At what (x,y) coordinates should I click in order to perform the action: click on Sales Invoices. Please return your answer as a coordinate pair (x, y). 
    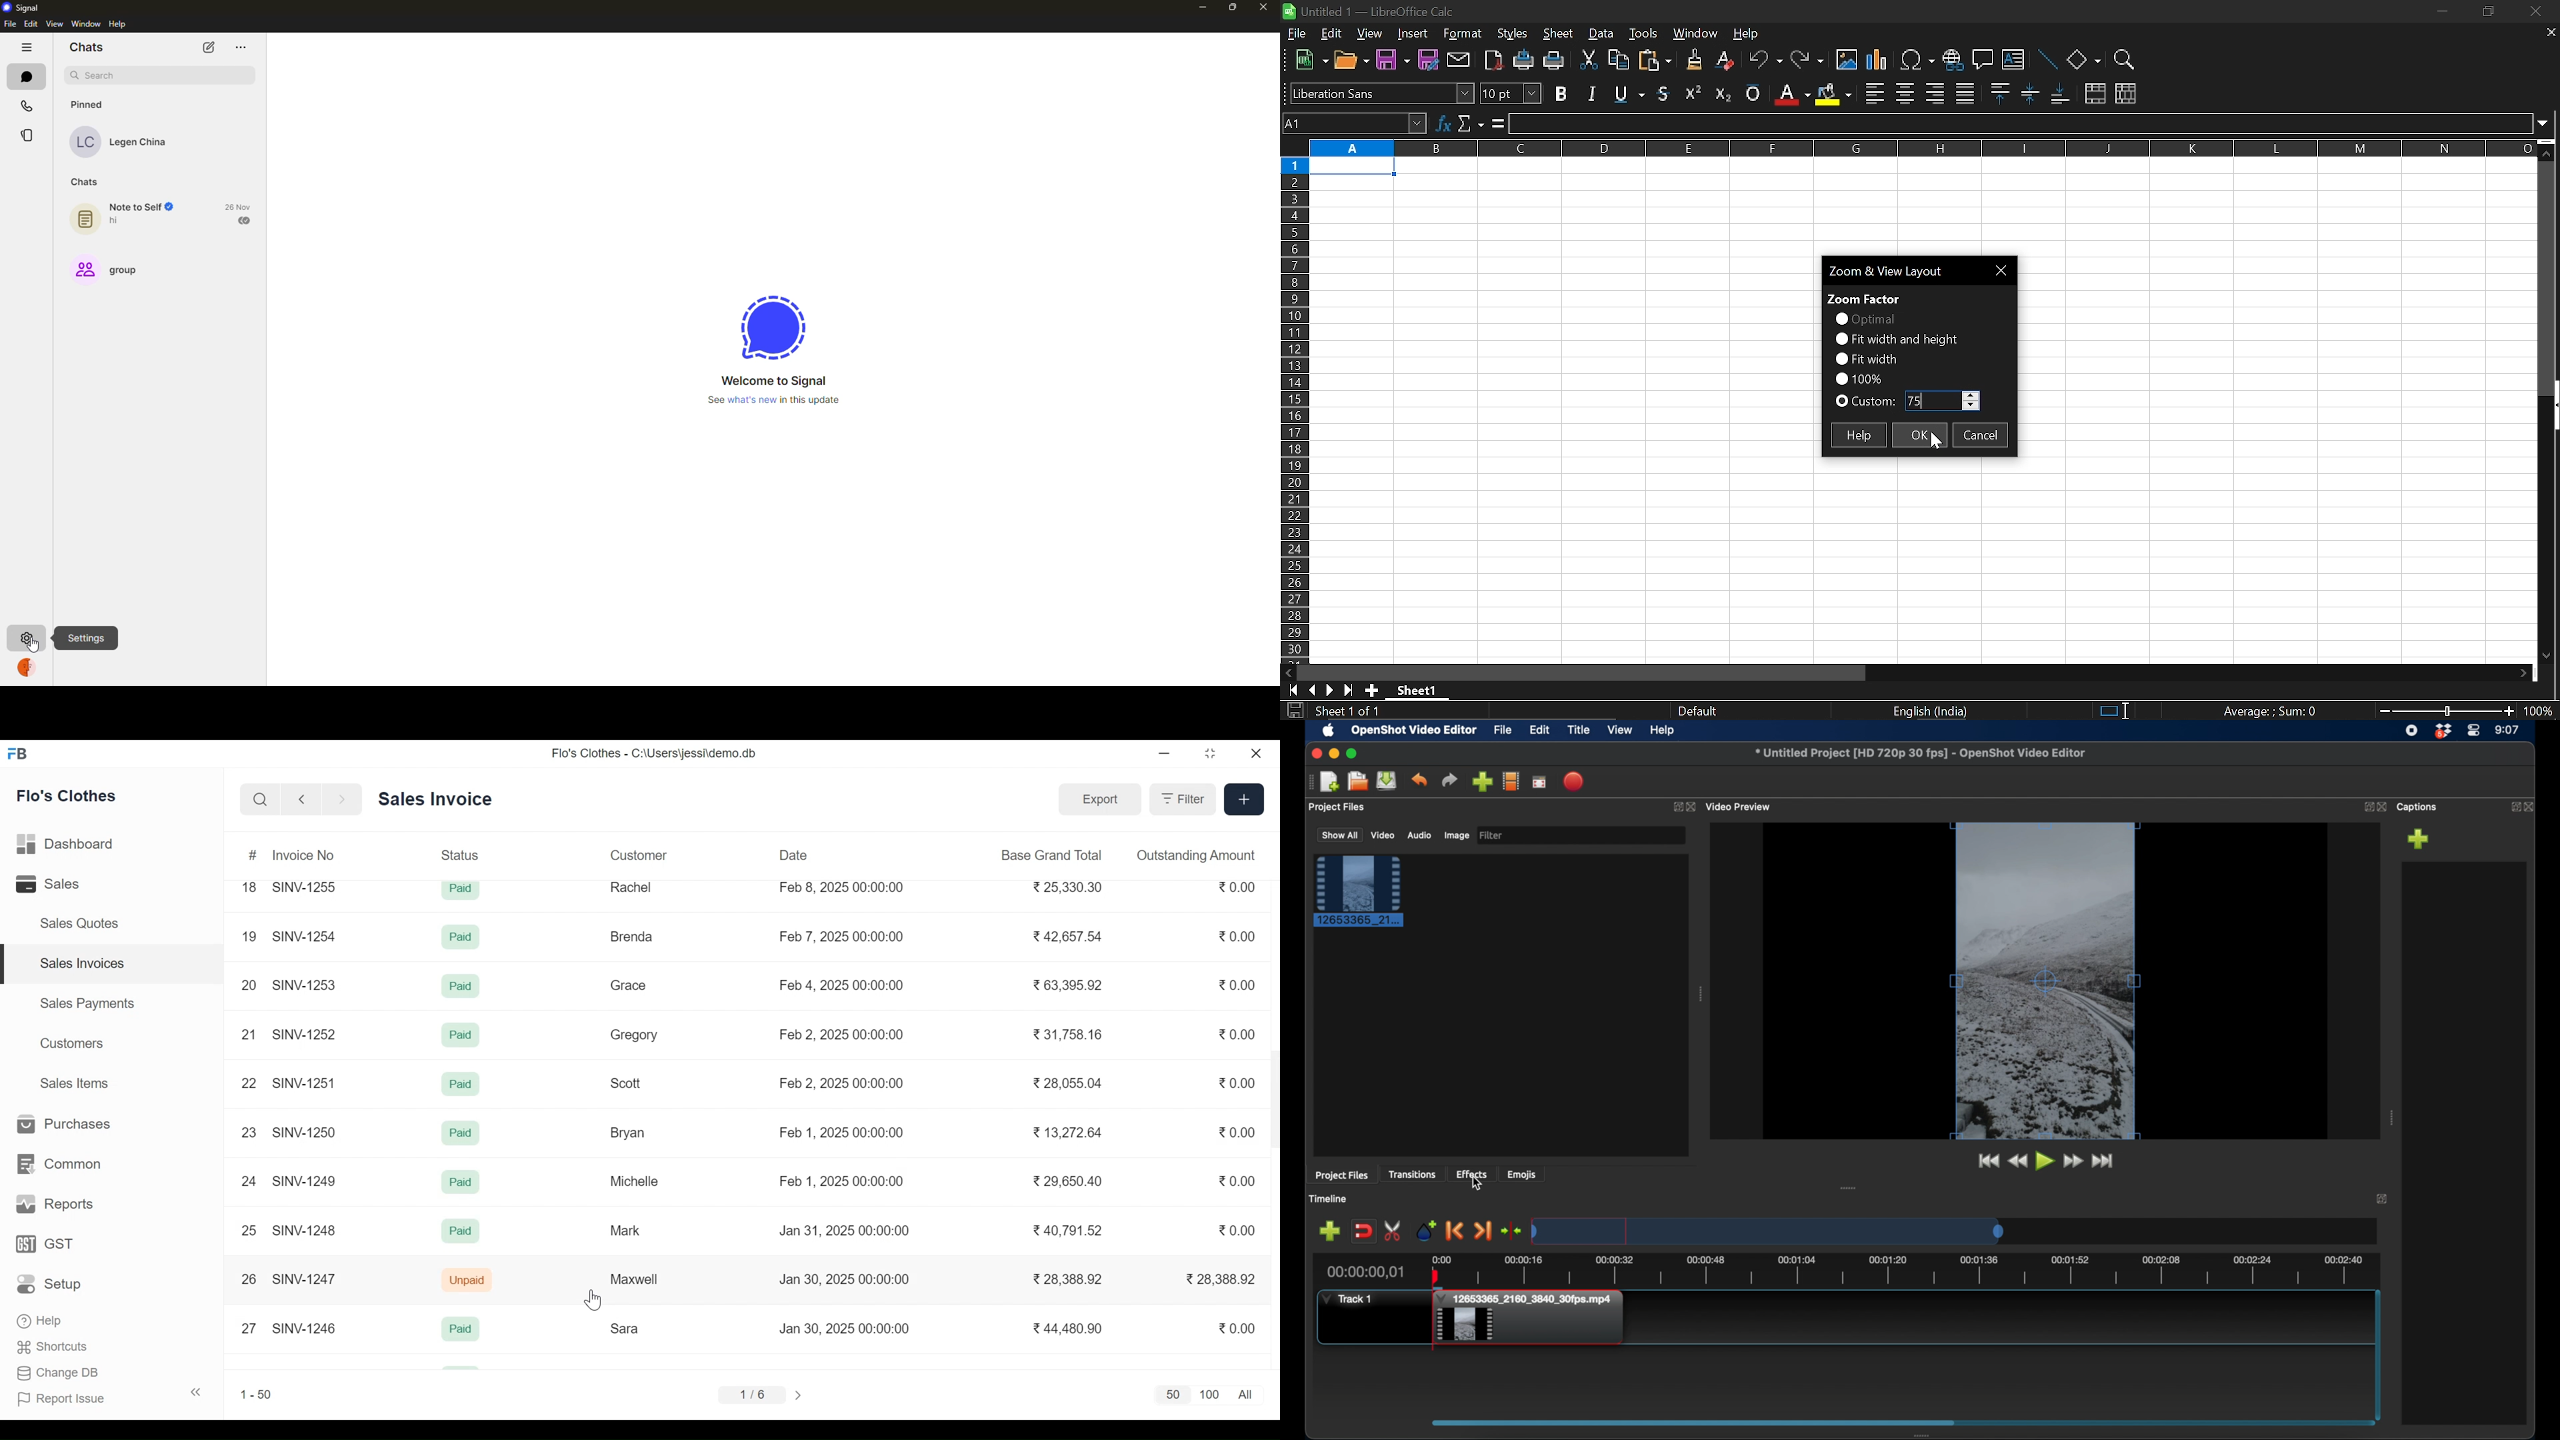
    Looking at the image, I should click on (113, 964).